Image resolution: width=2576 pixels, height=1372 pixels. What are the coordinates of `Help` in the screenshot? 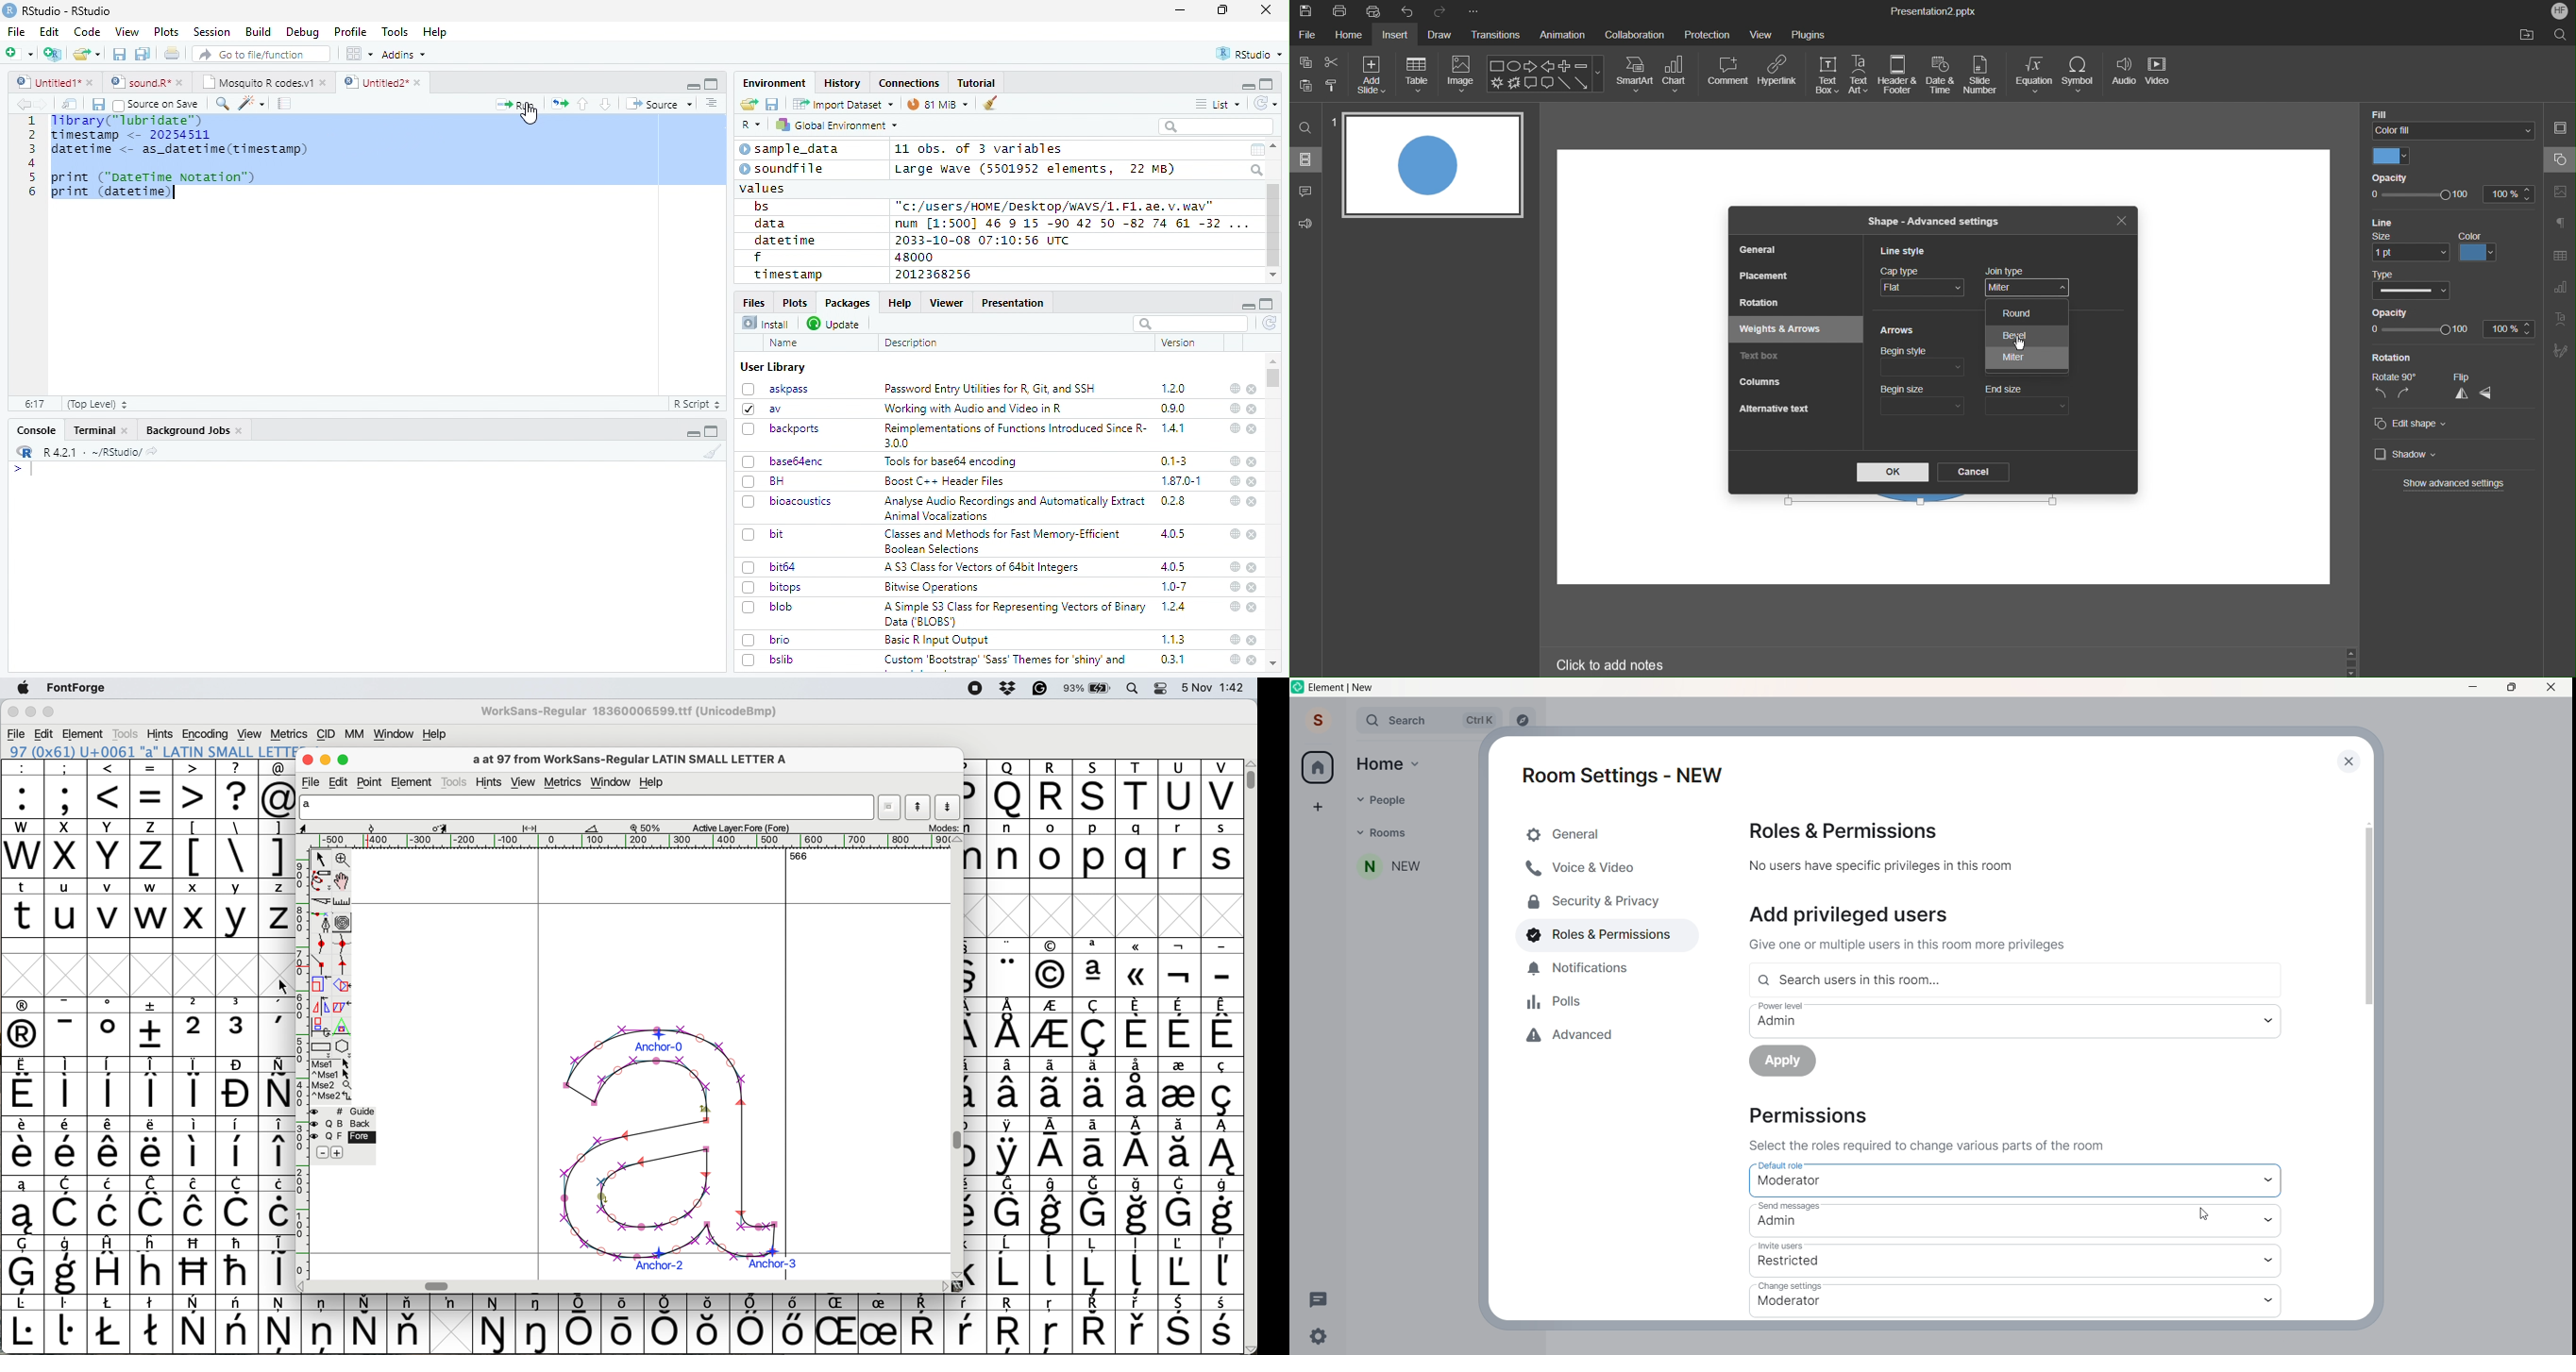 It's located at (899, 302).